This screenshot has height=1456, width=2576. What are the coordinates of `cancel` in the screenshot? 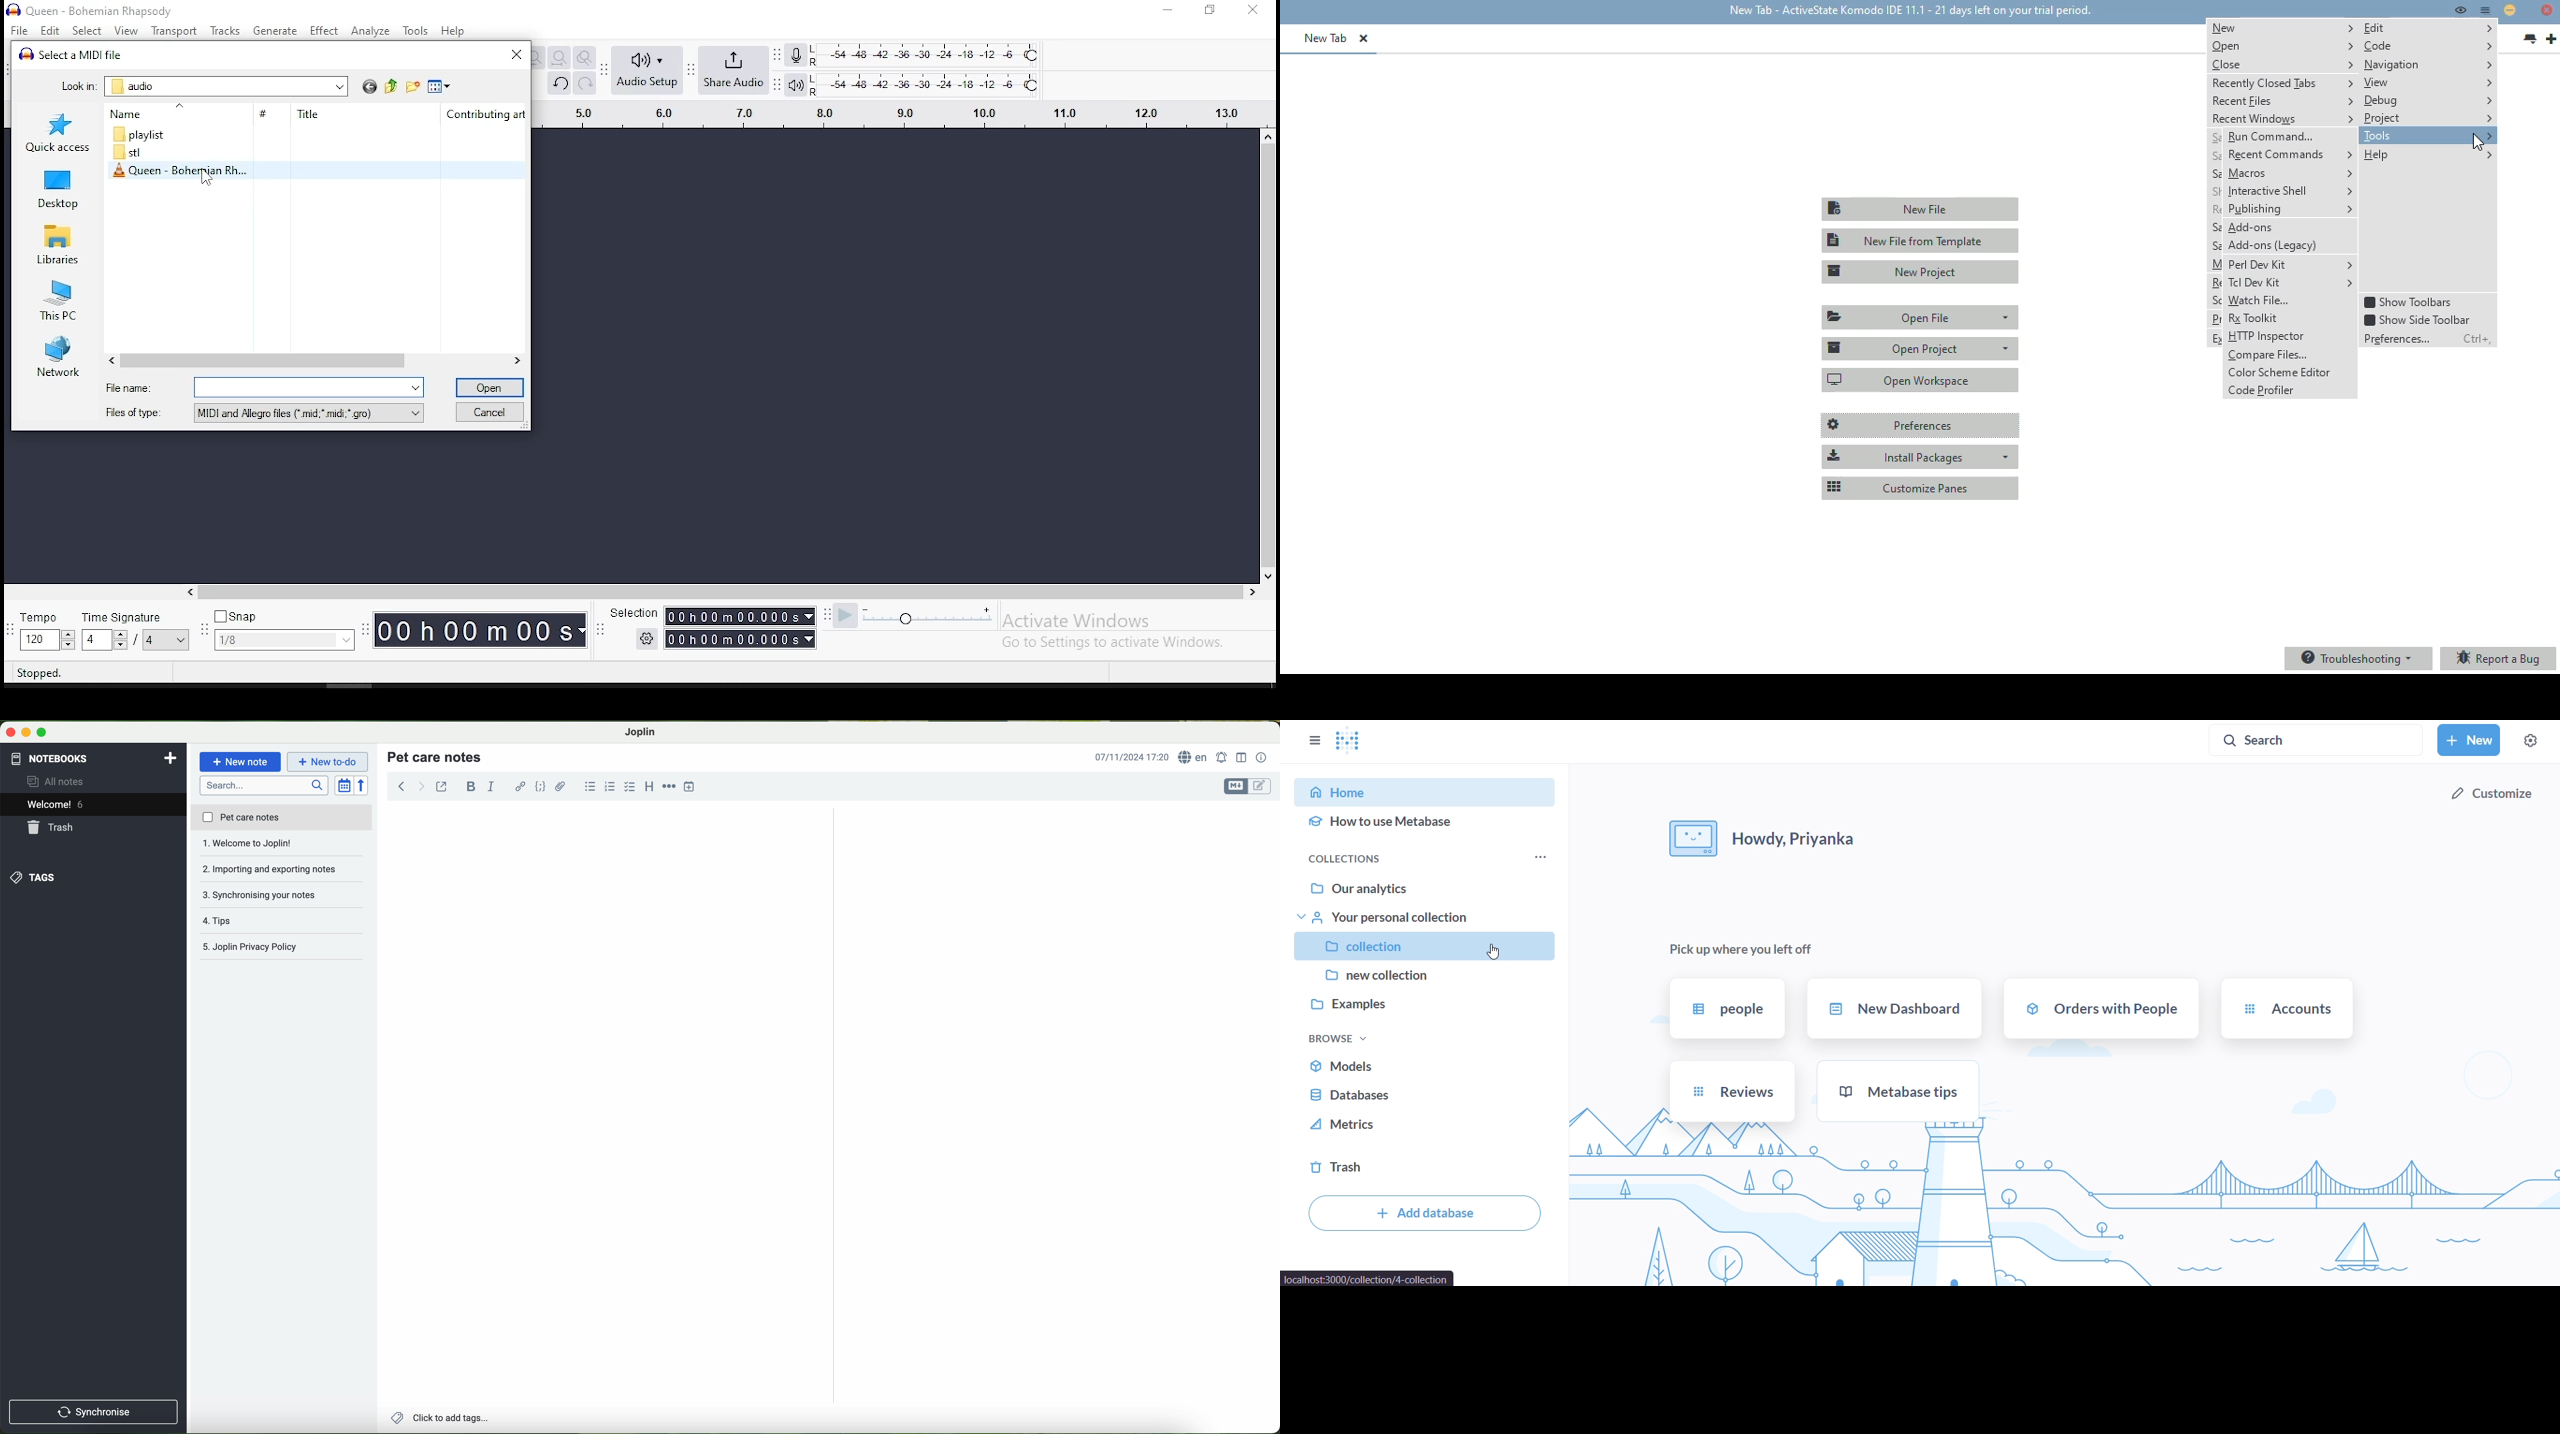 It's located at (490, 412).